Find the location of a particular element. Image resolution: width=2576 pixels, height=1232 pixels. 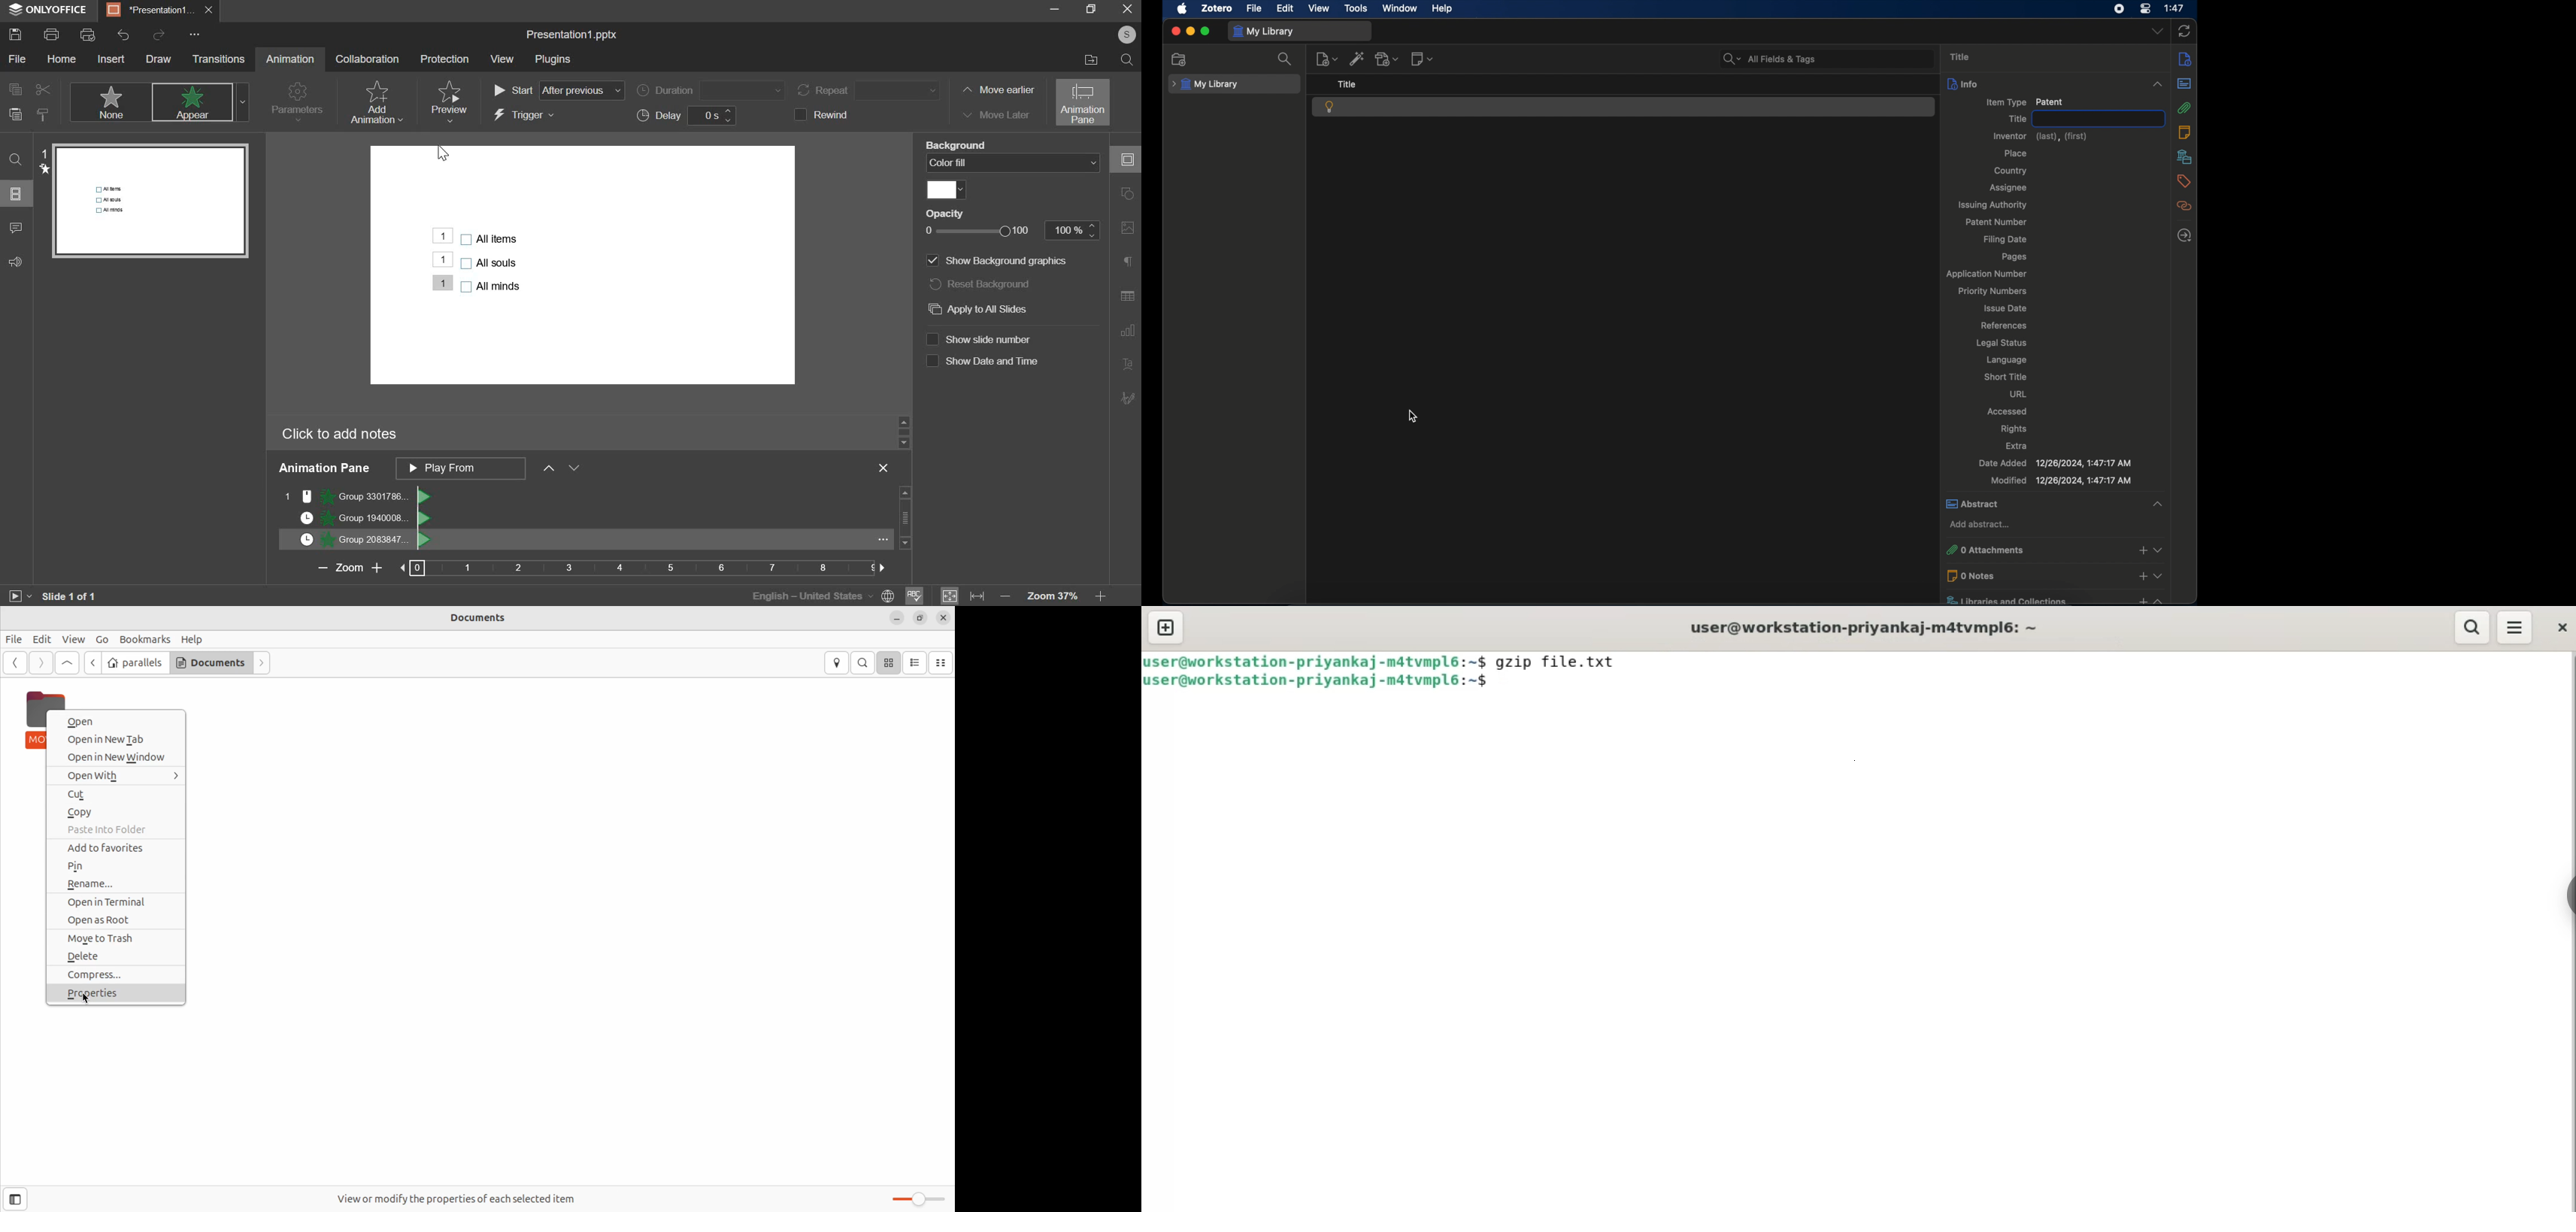

vertical slider is located at coordinates (904, 518).